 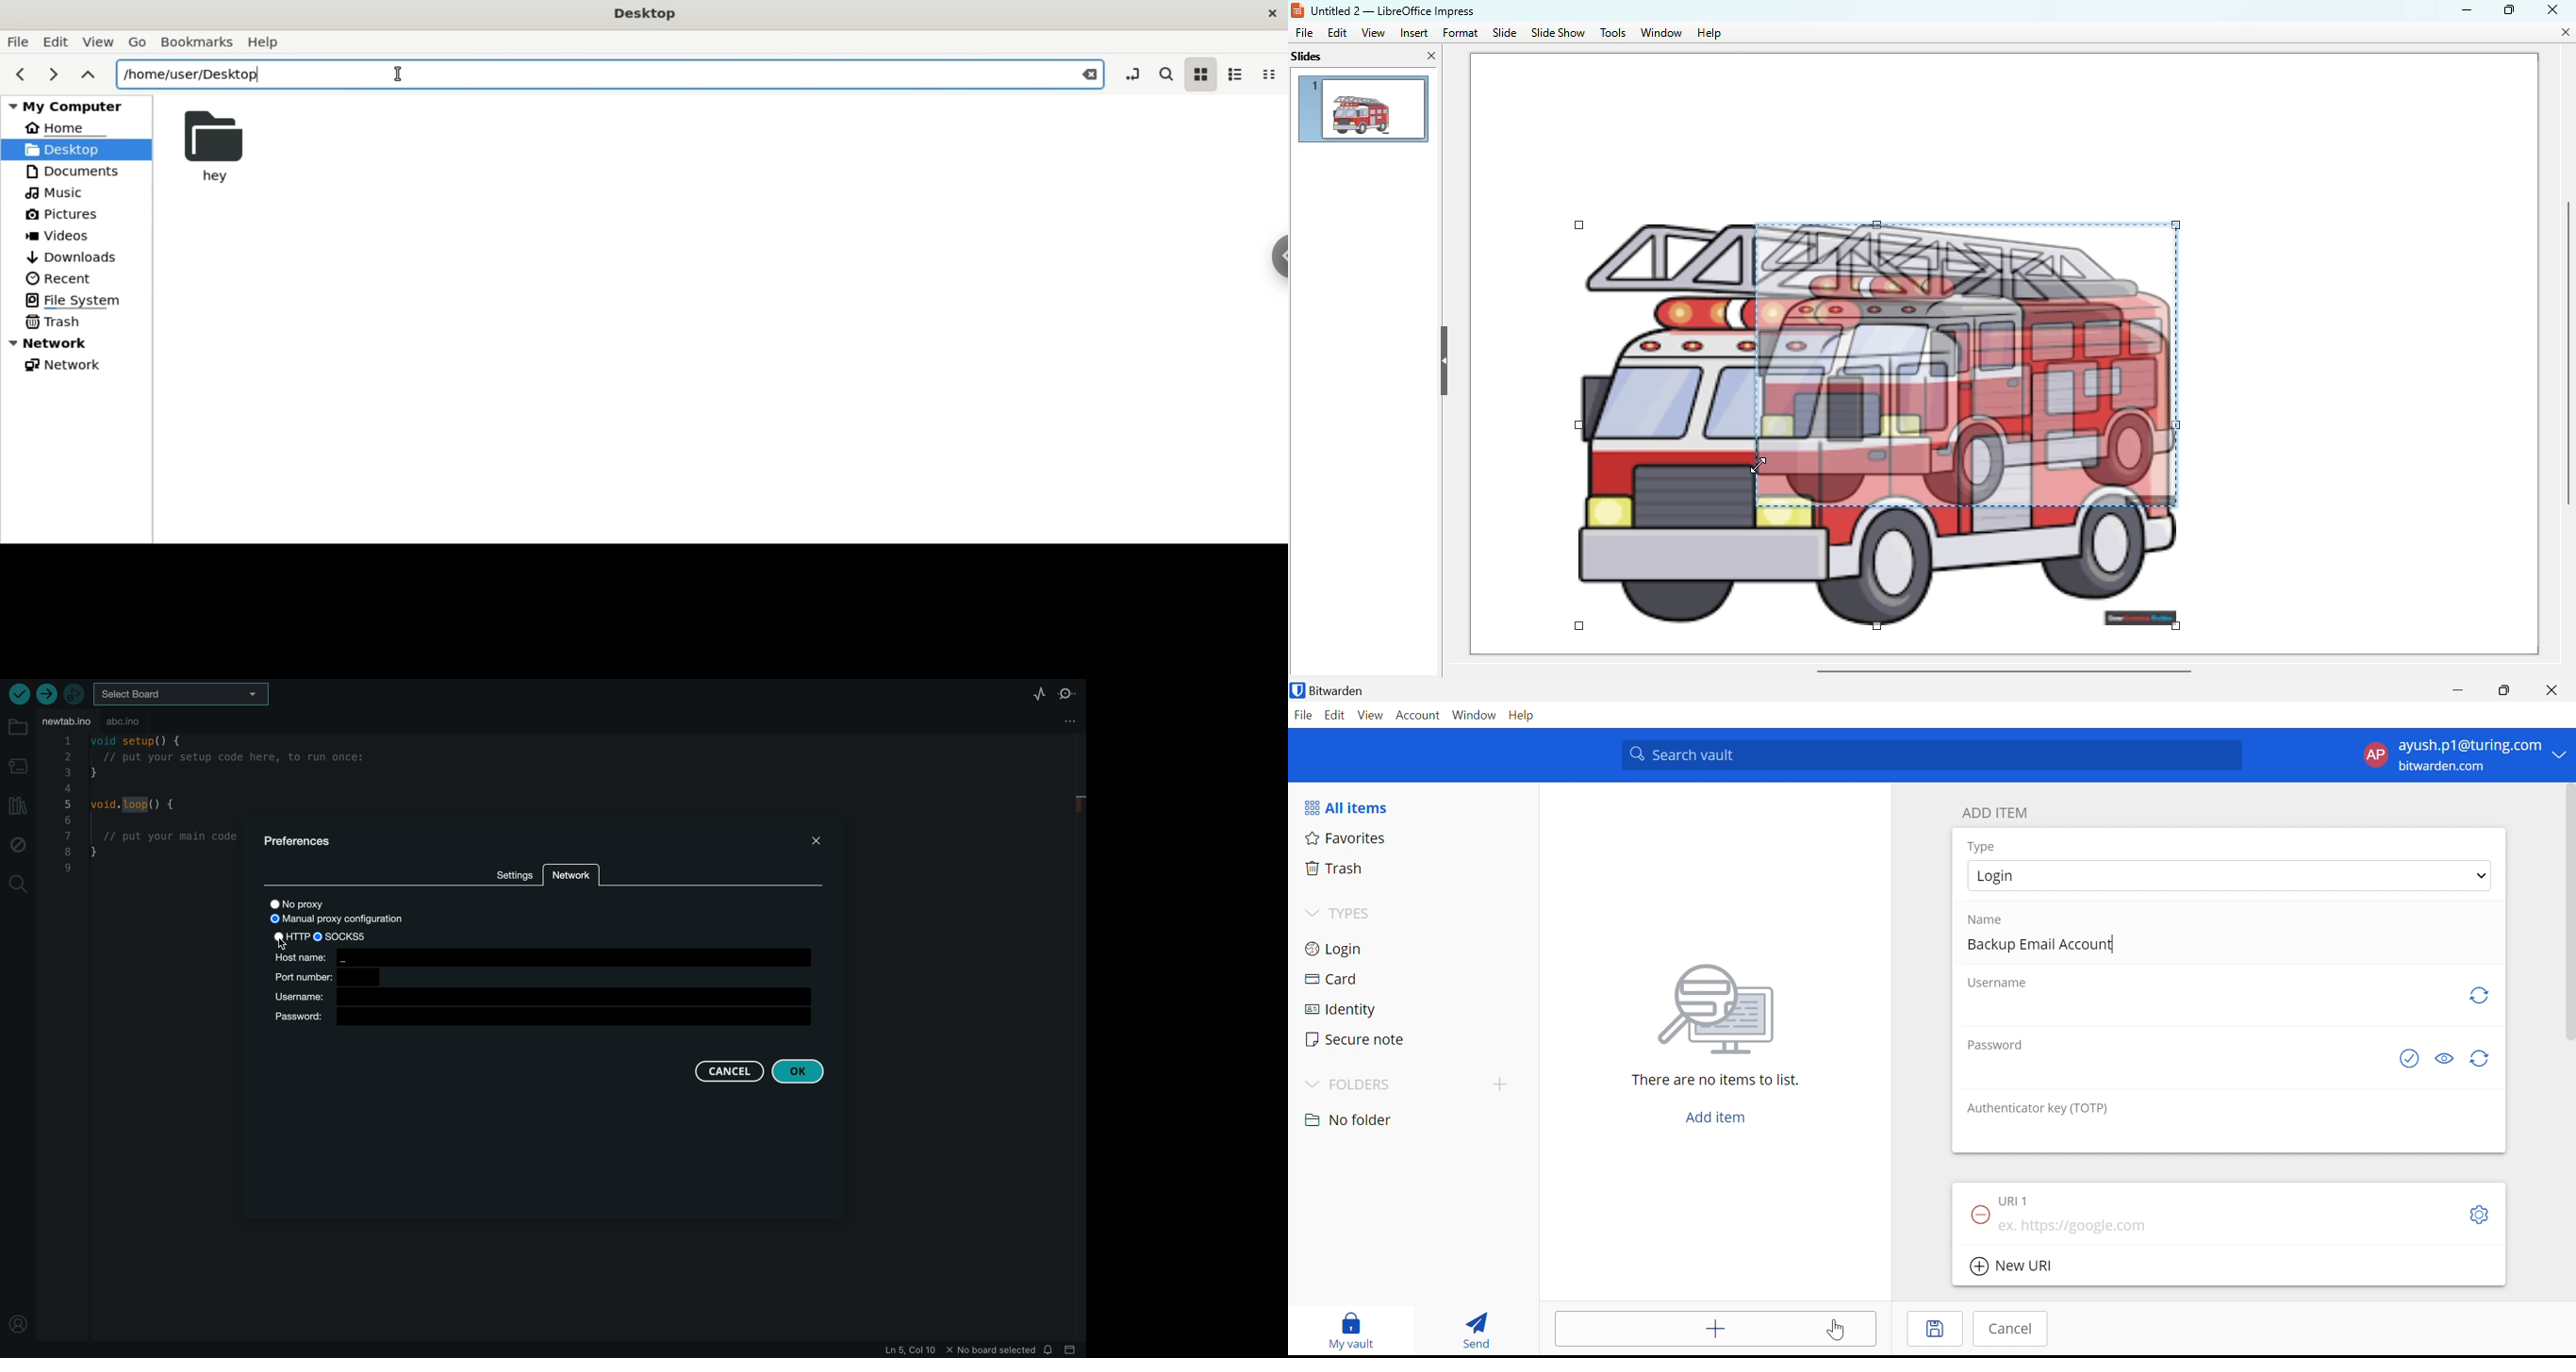 What do you see at coordinates (1579, 625) in the screenshot?
I see `corner handles` at bounding box center [1579, 625].